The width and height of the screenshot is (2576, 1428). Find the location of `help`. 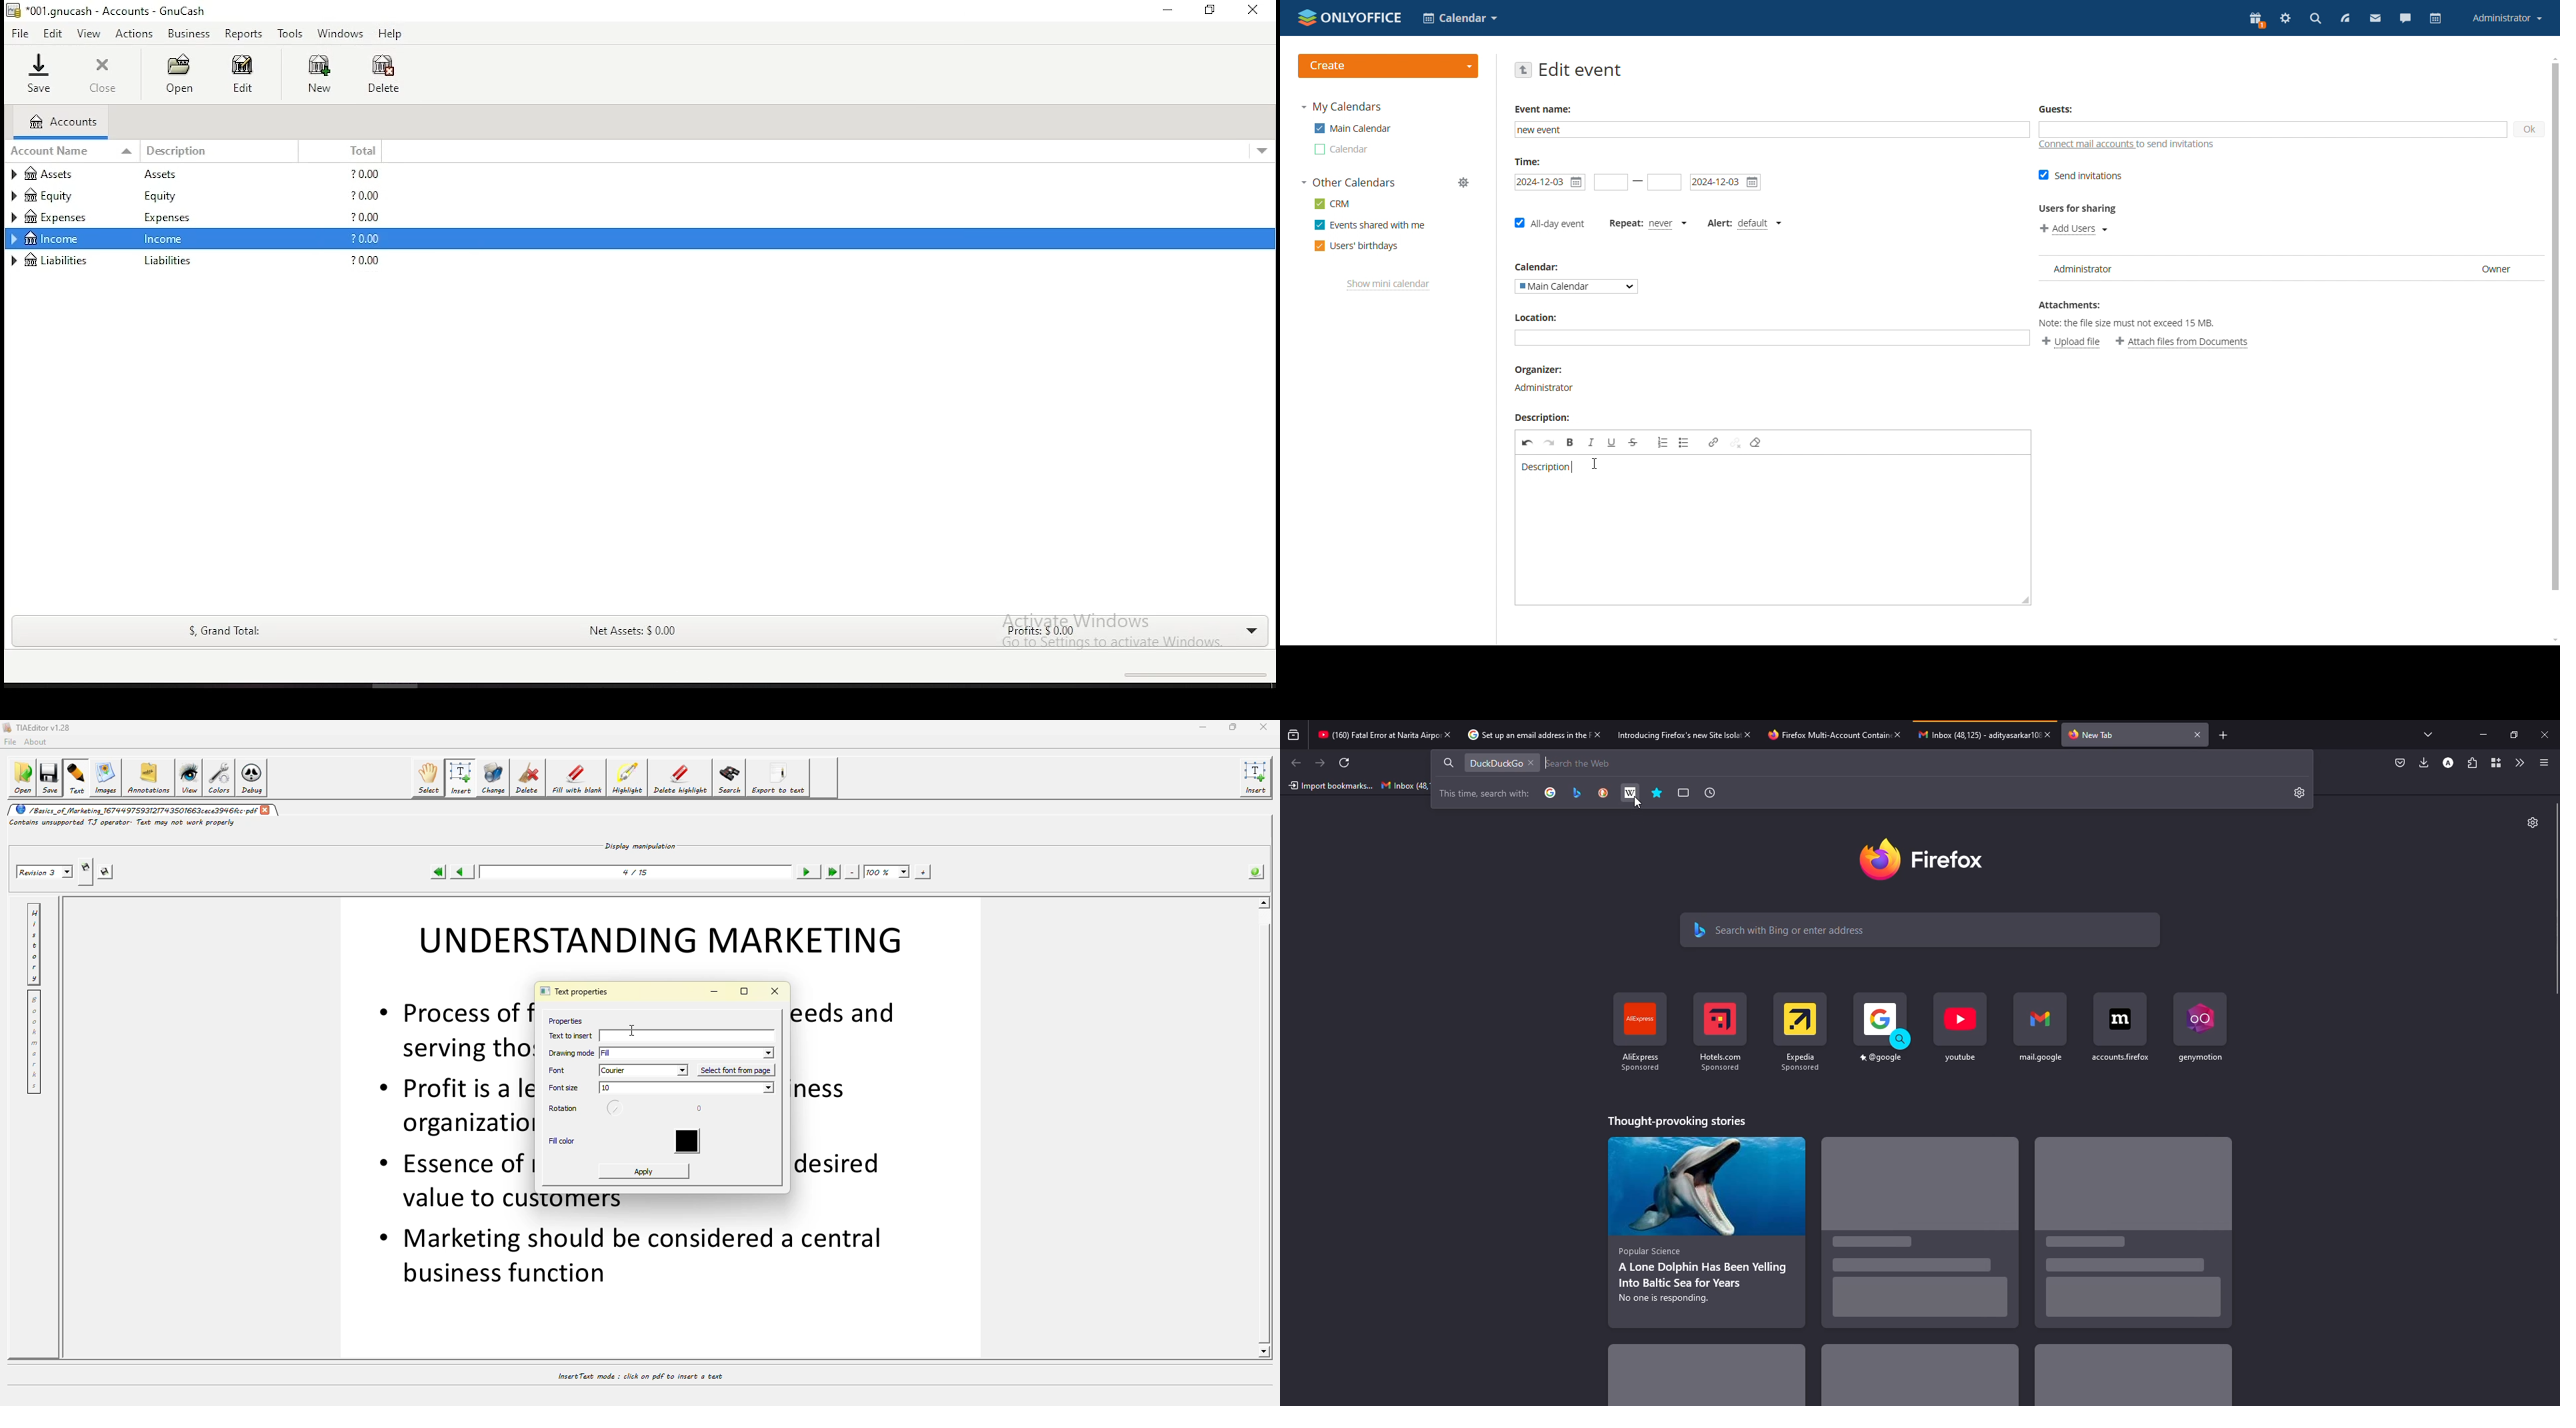

help is located at coordinates (390, 35).